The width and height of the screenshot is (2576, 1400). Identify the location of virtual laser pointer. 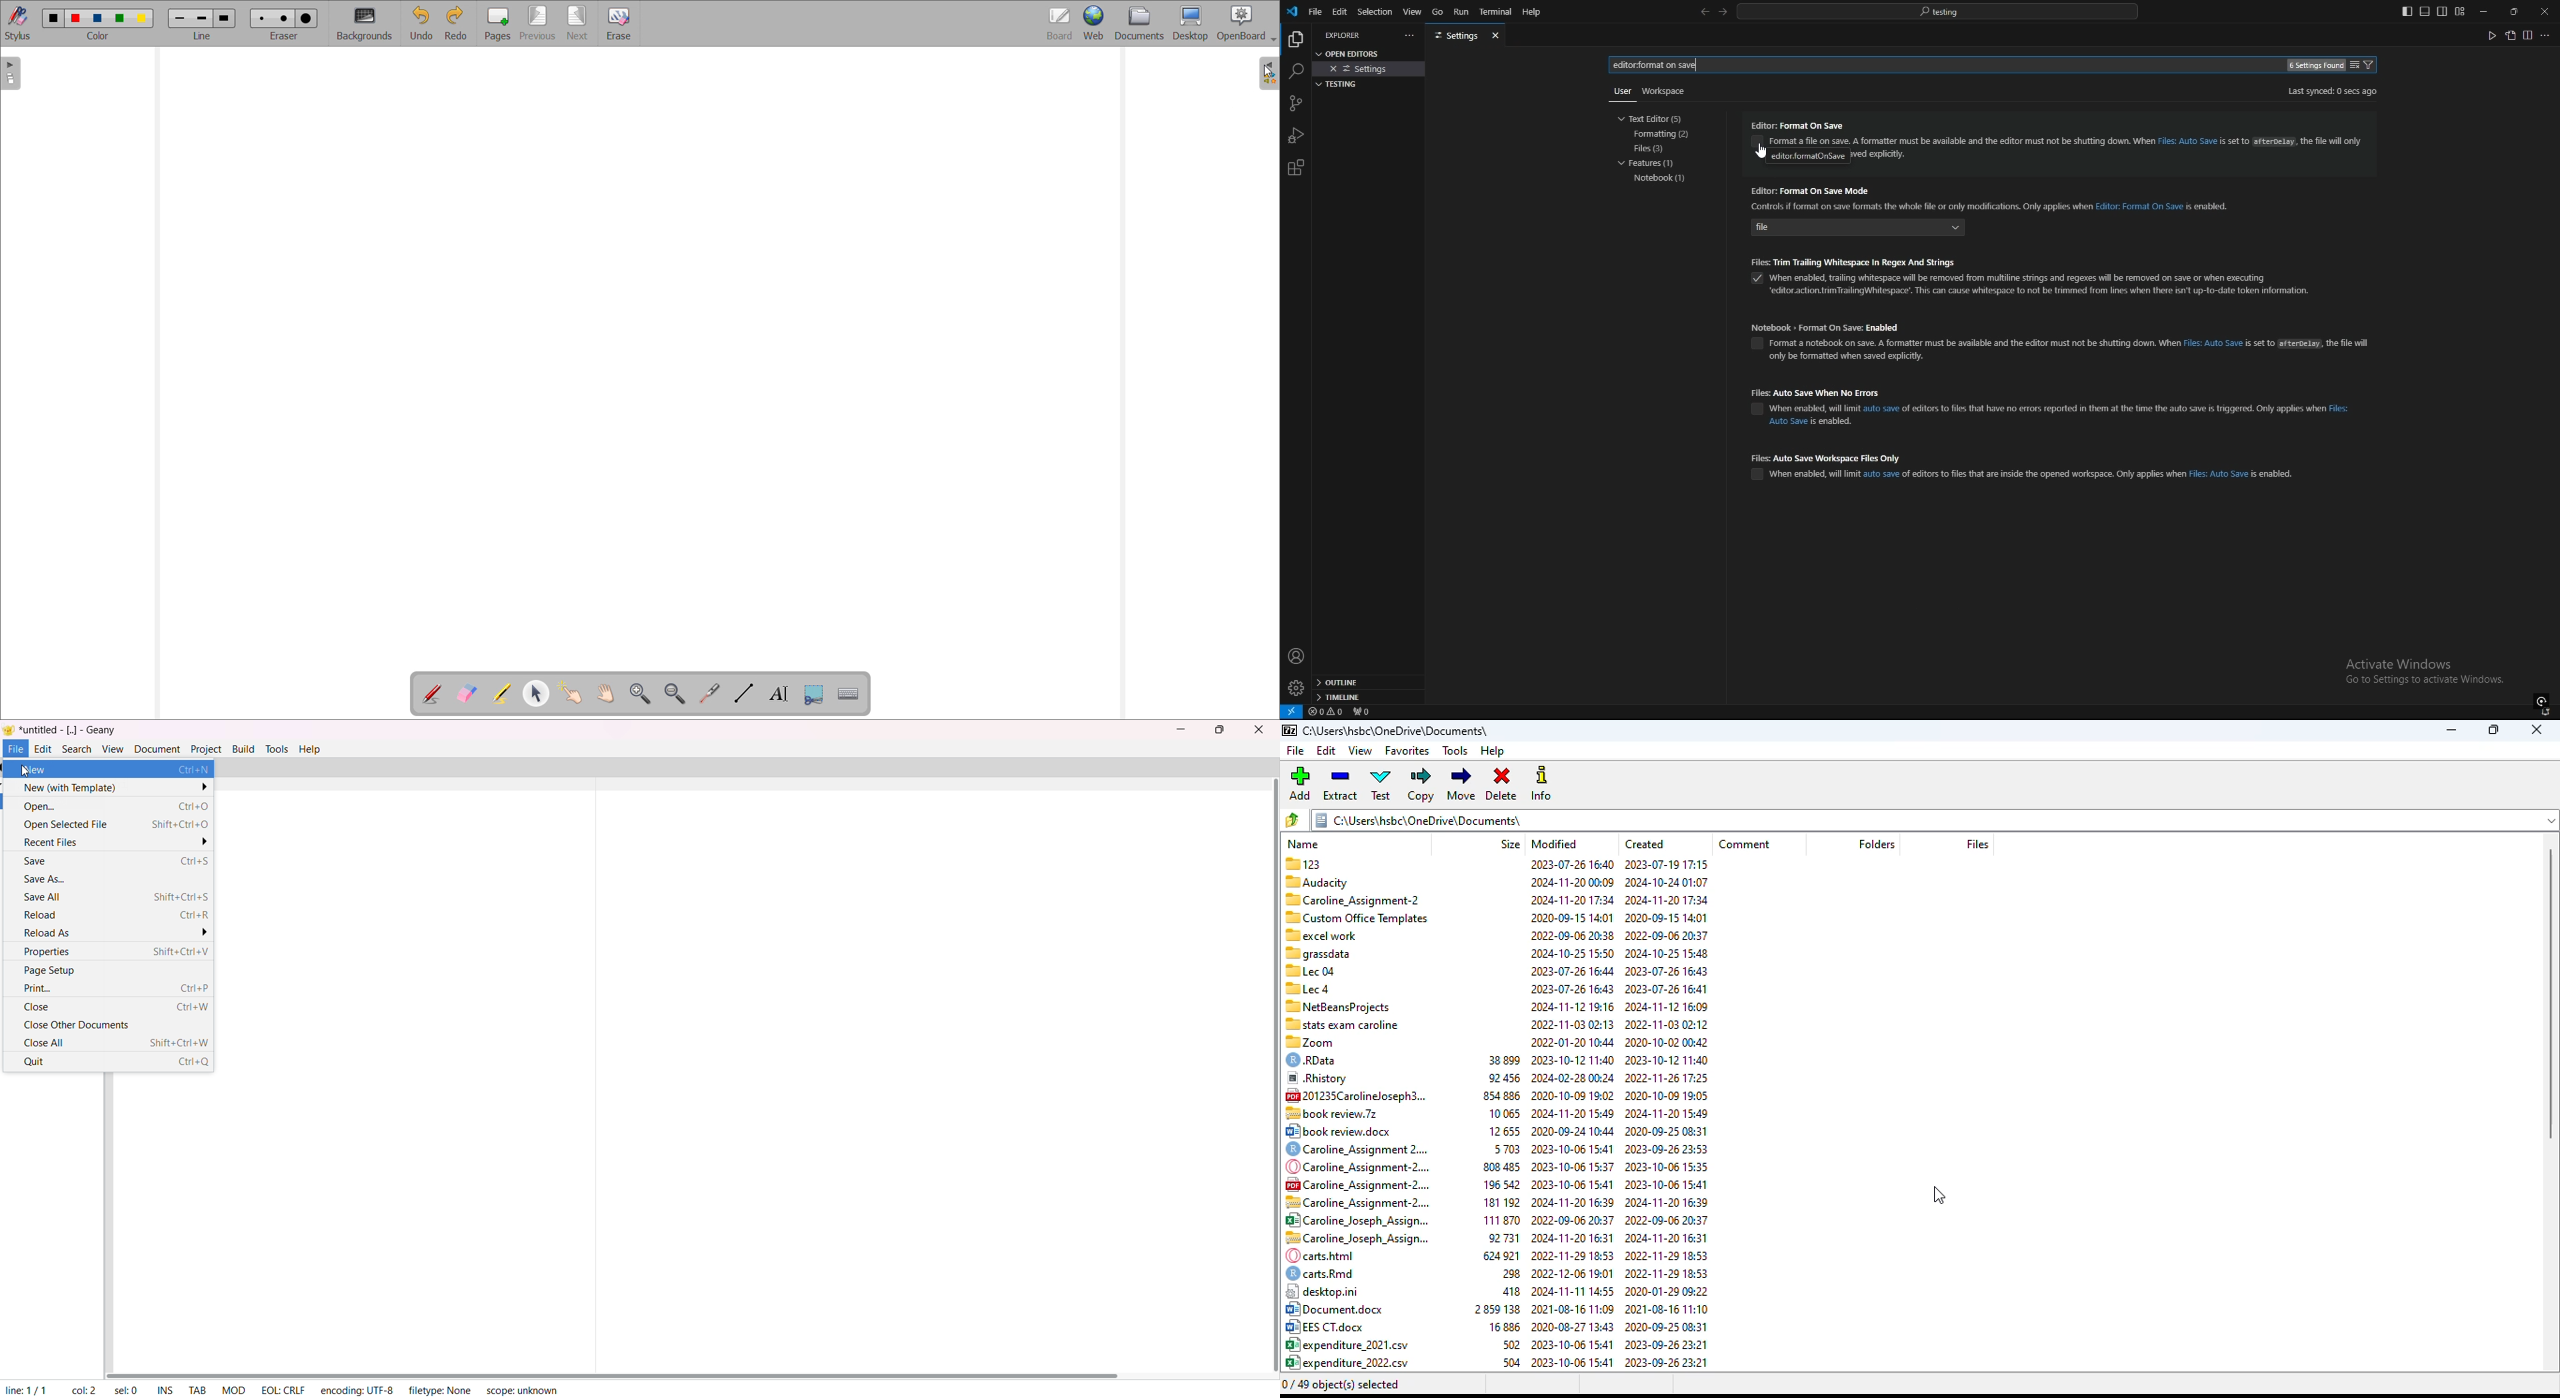
(709, 693).